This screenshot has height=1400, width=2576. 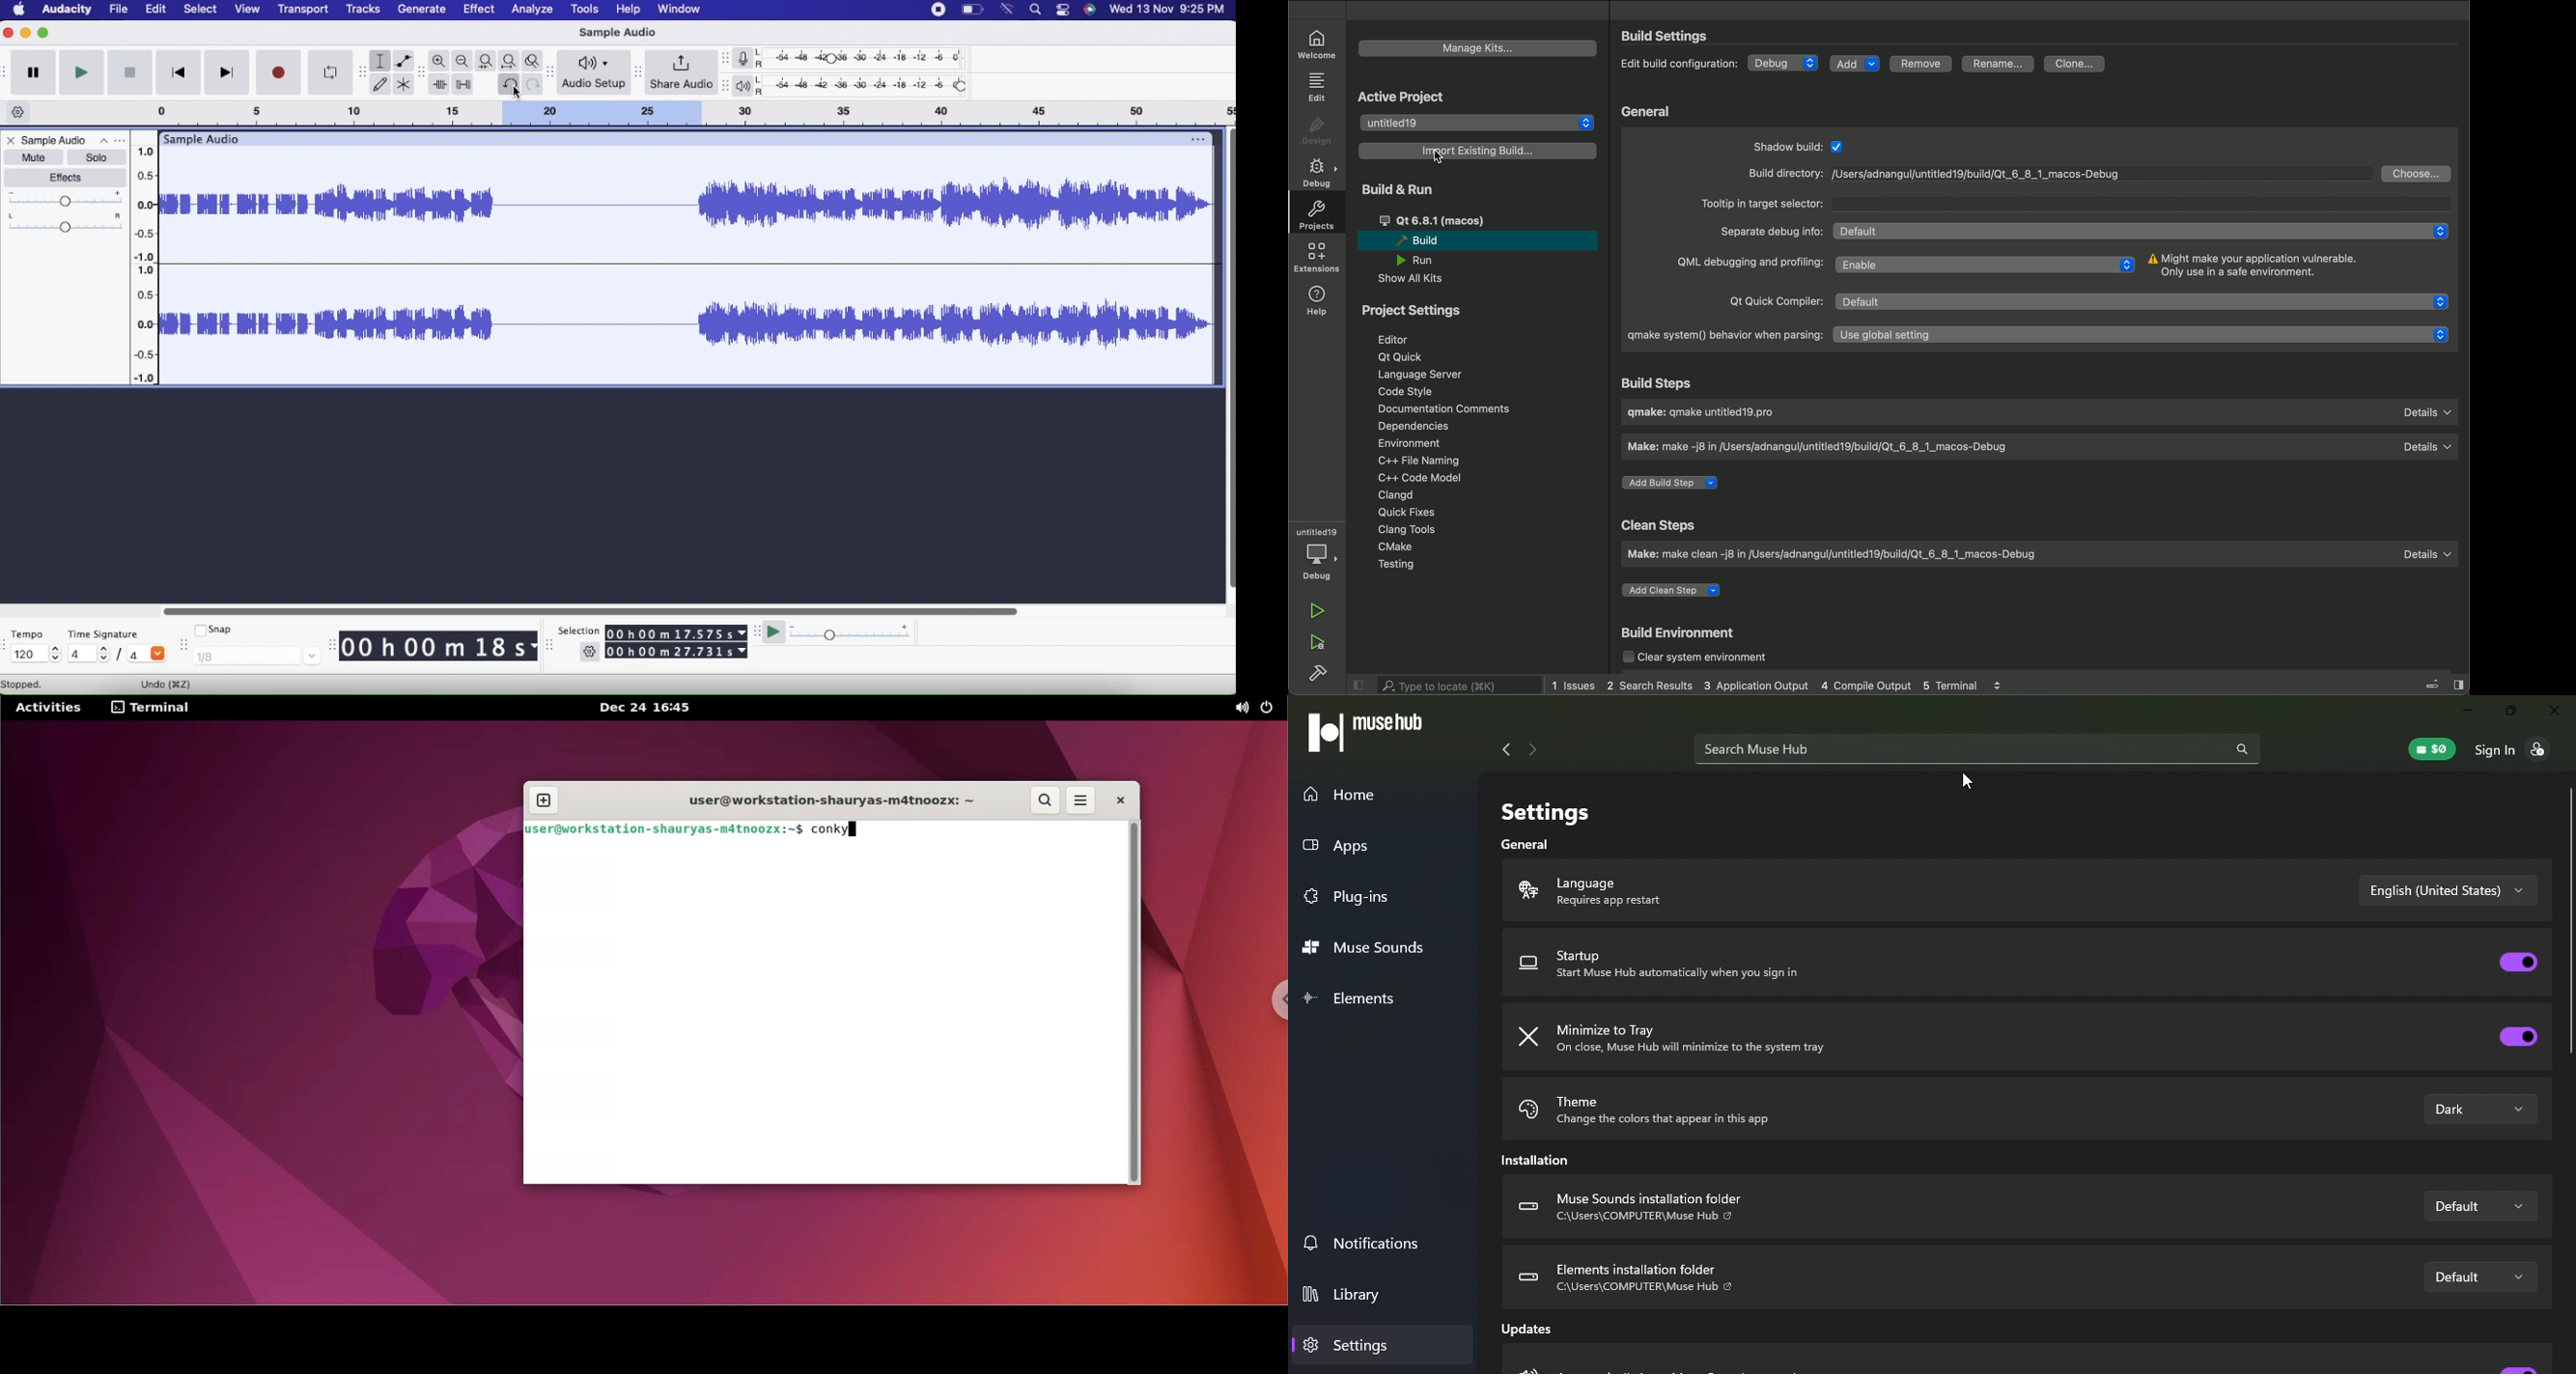 What do you see at coordinates (869, 87) in the screenshot?
I see `Playback level` at bounding box center [869, 87].